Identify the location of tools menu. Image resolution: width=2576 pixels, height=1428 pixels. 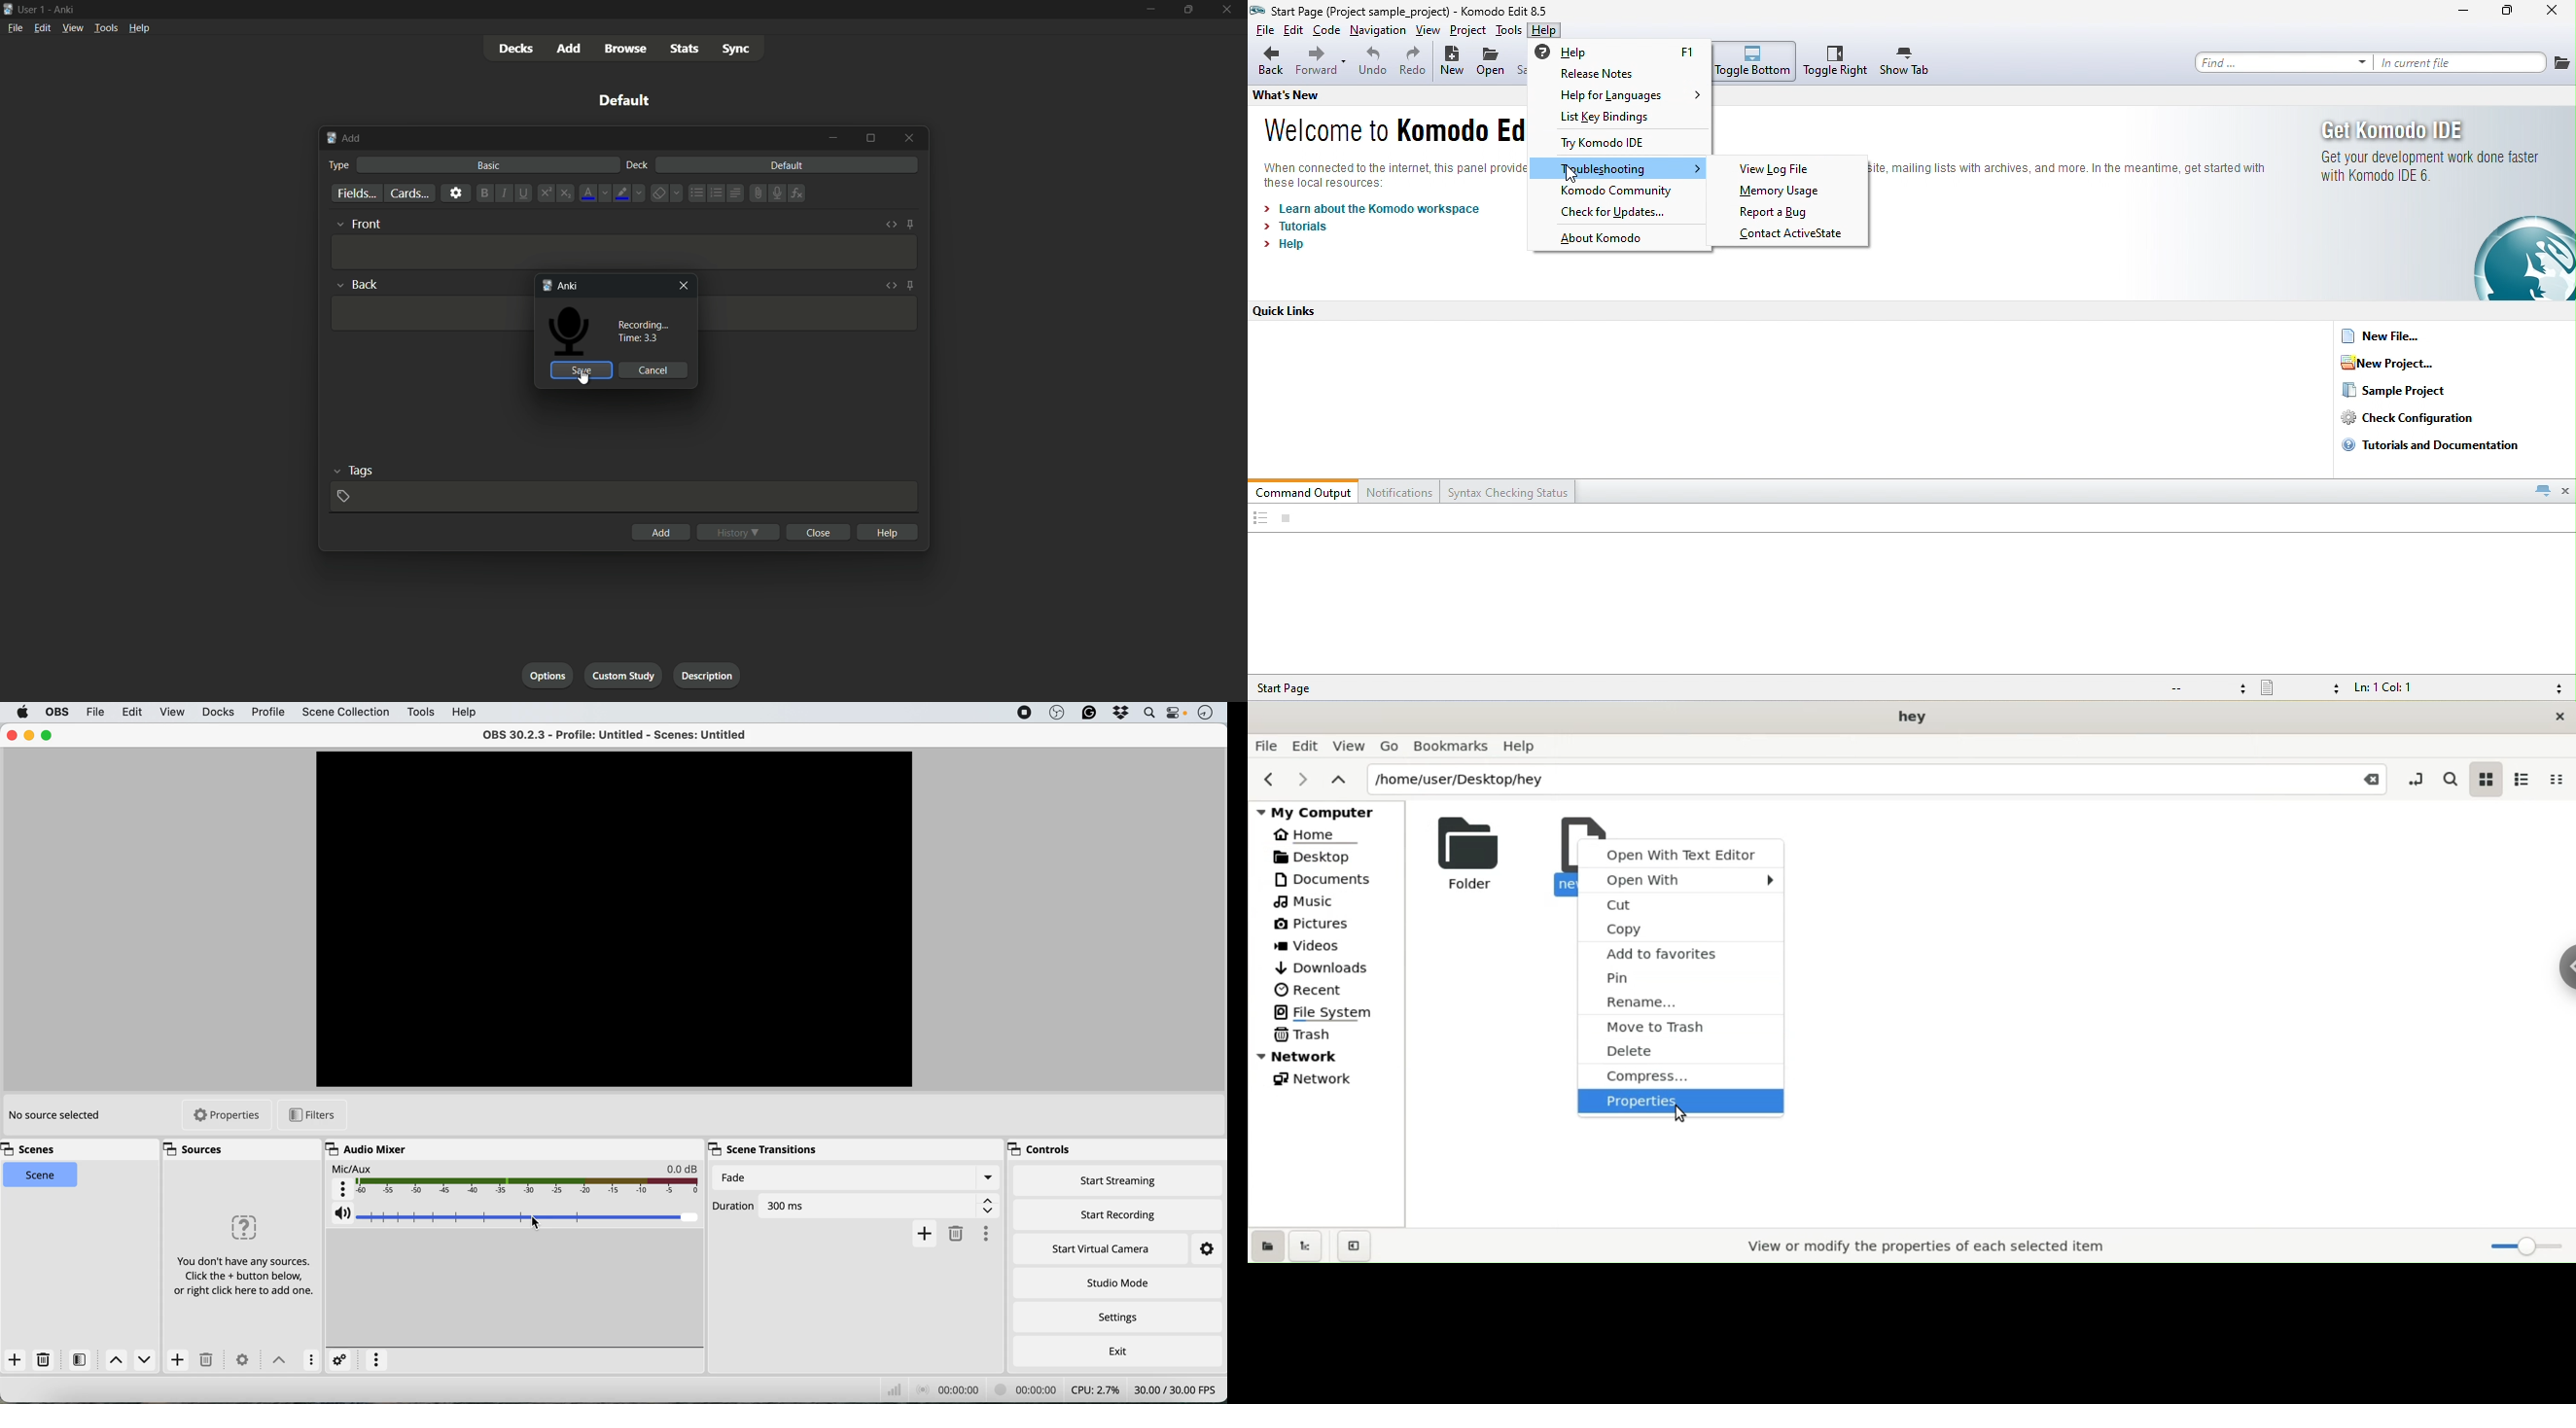
(106, 29).